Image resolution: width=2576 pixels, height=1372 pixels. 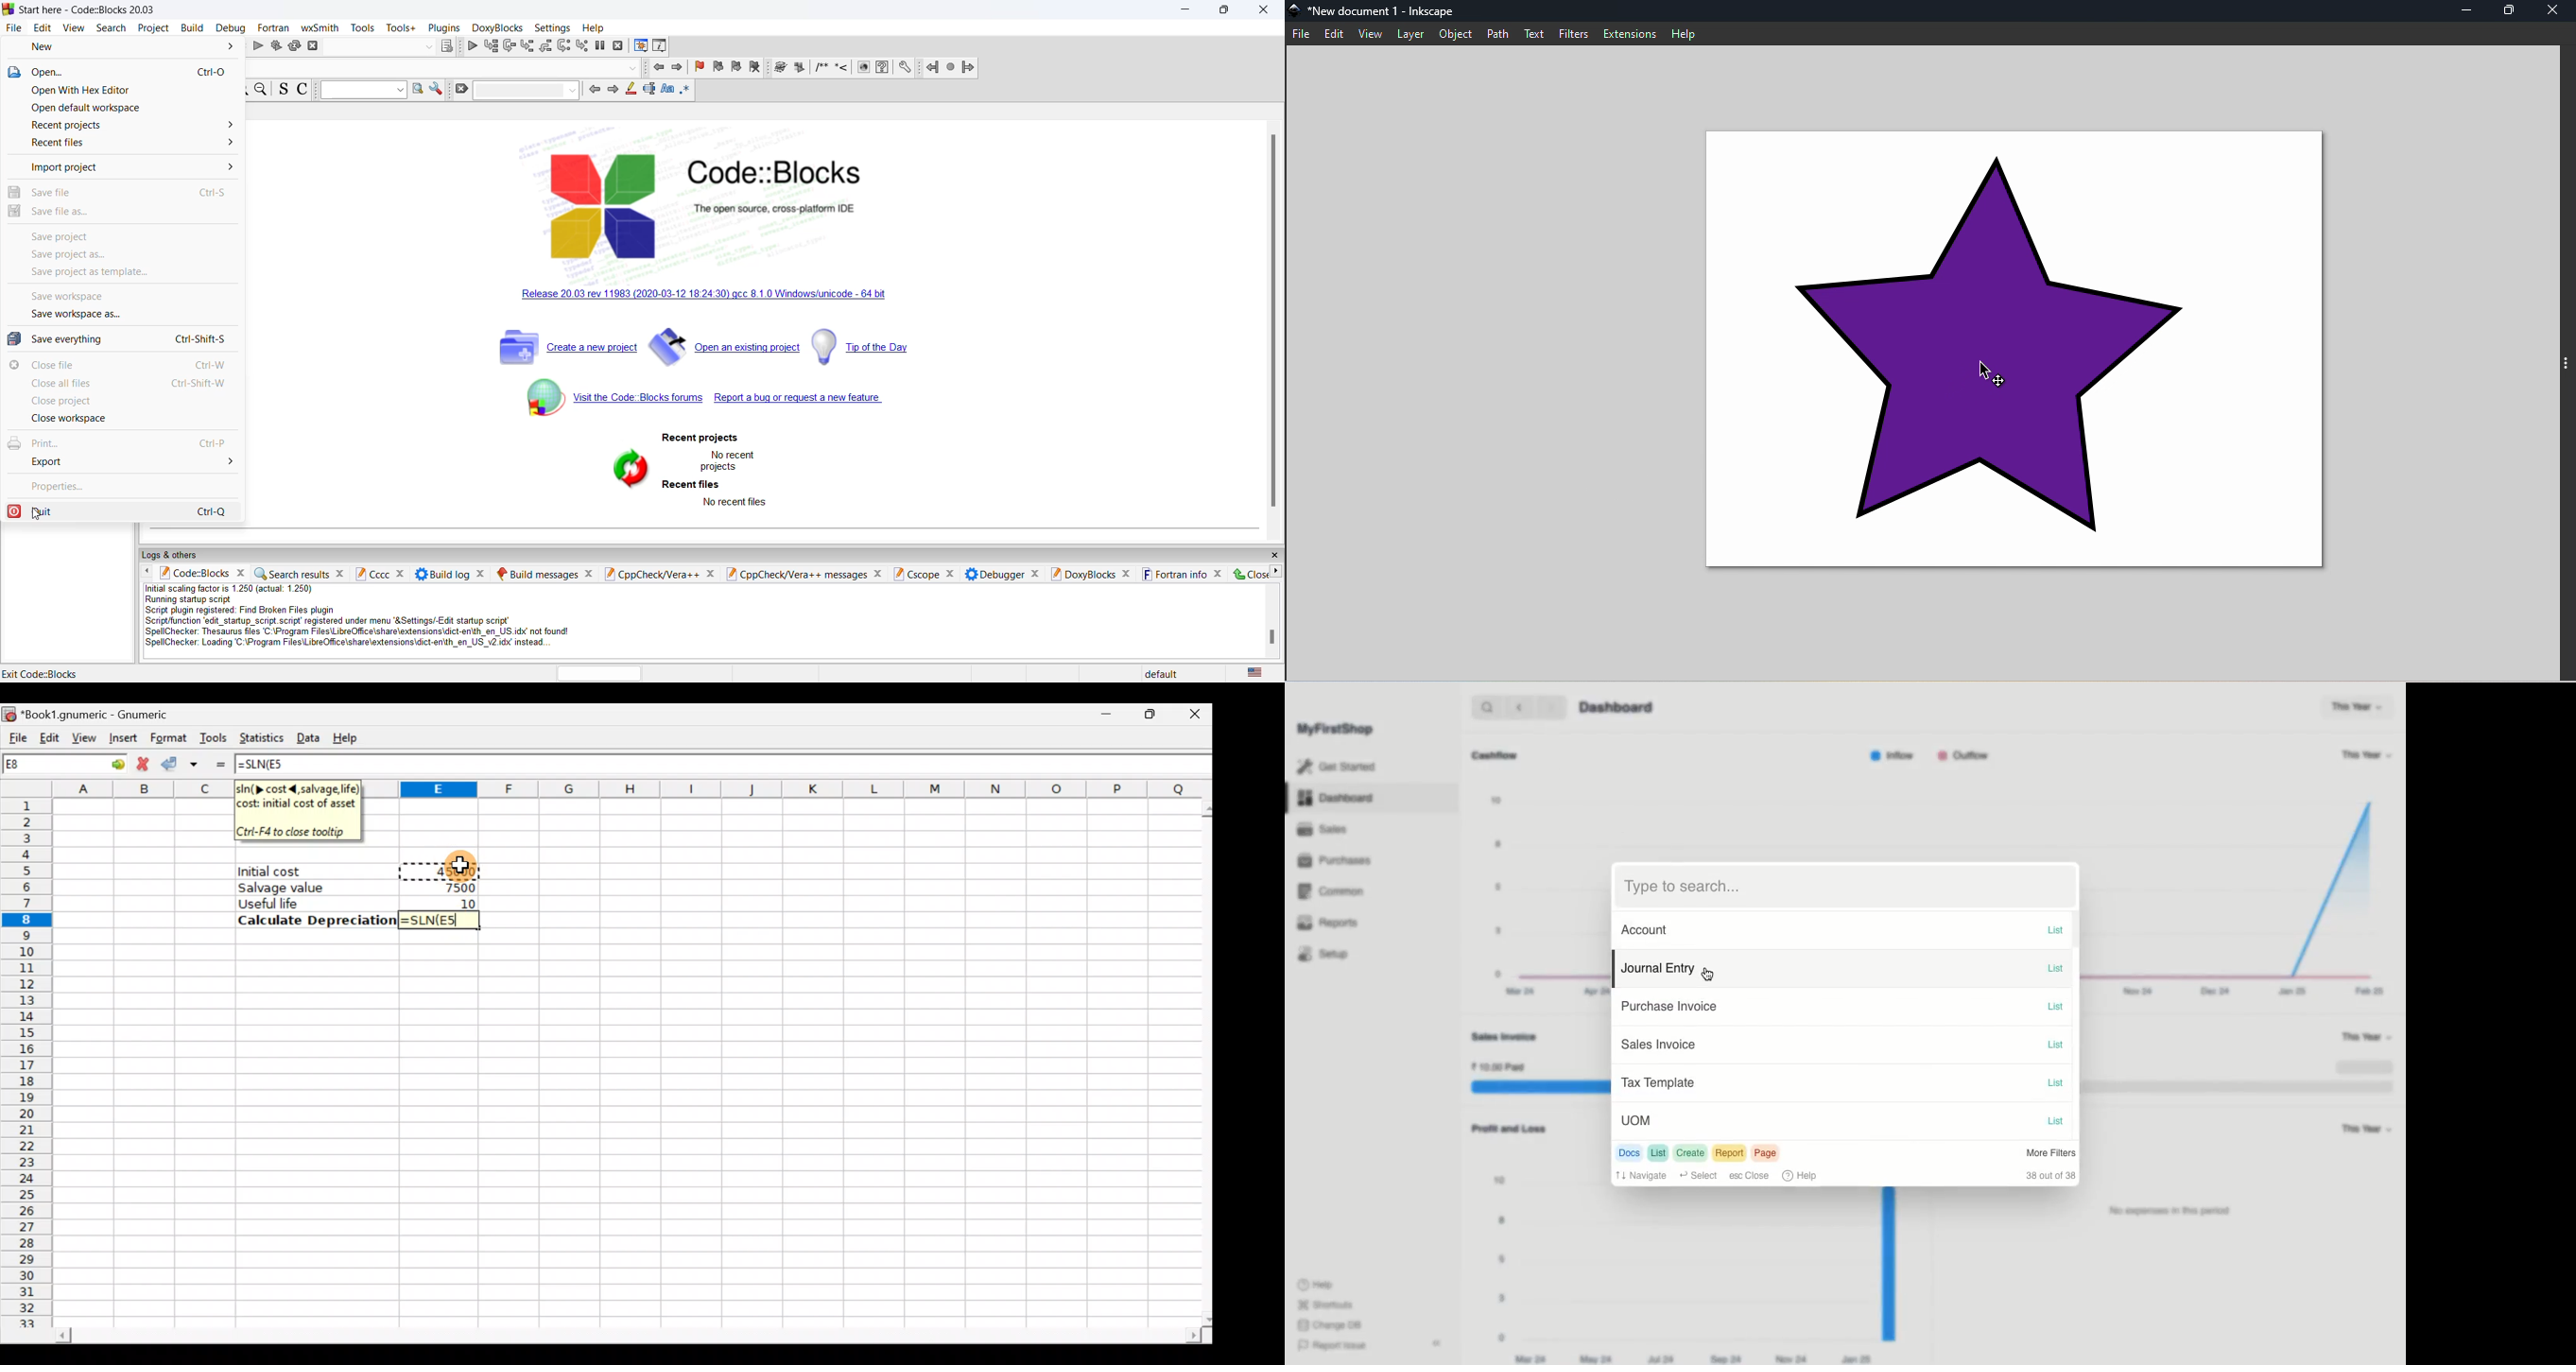 What do you see at coordinates (1501, 1261) in the screenshot?
I see `5` at bounding box center [1501, 1261].